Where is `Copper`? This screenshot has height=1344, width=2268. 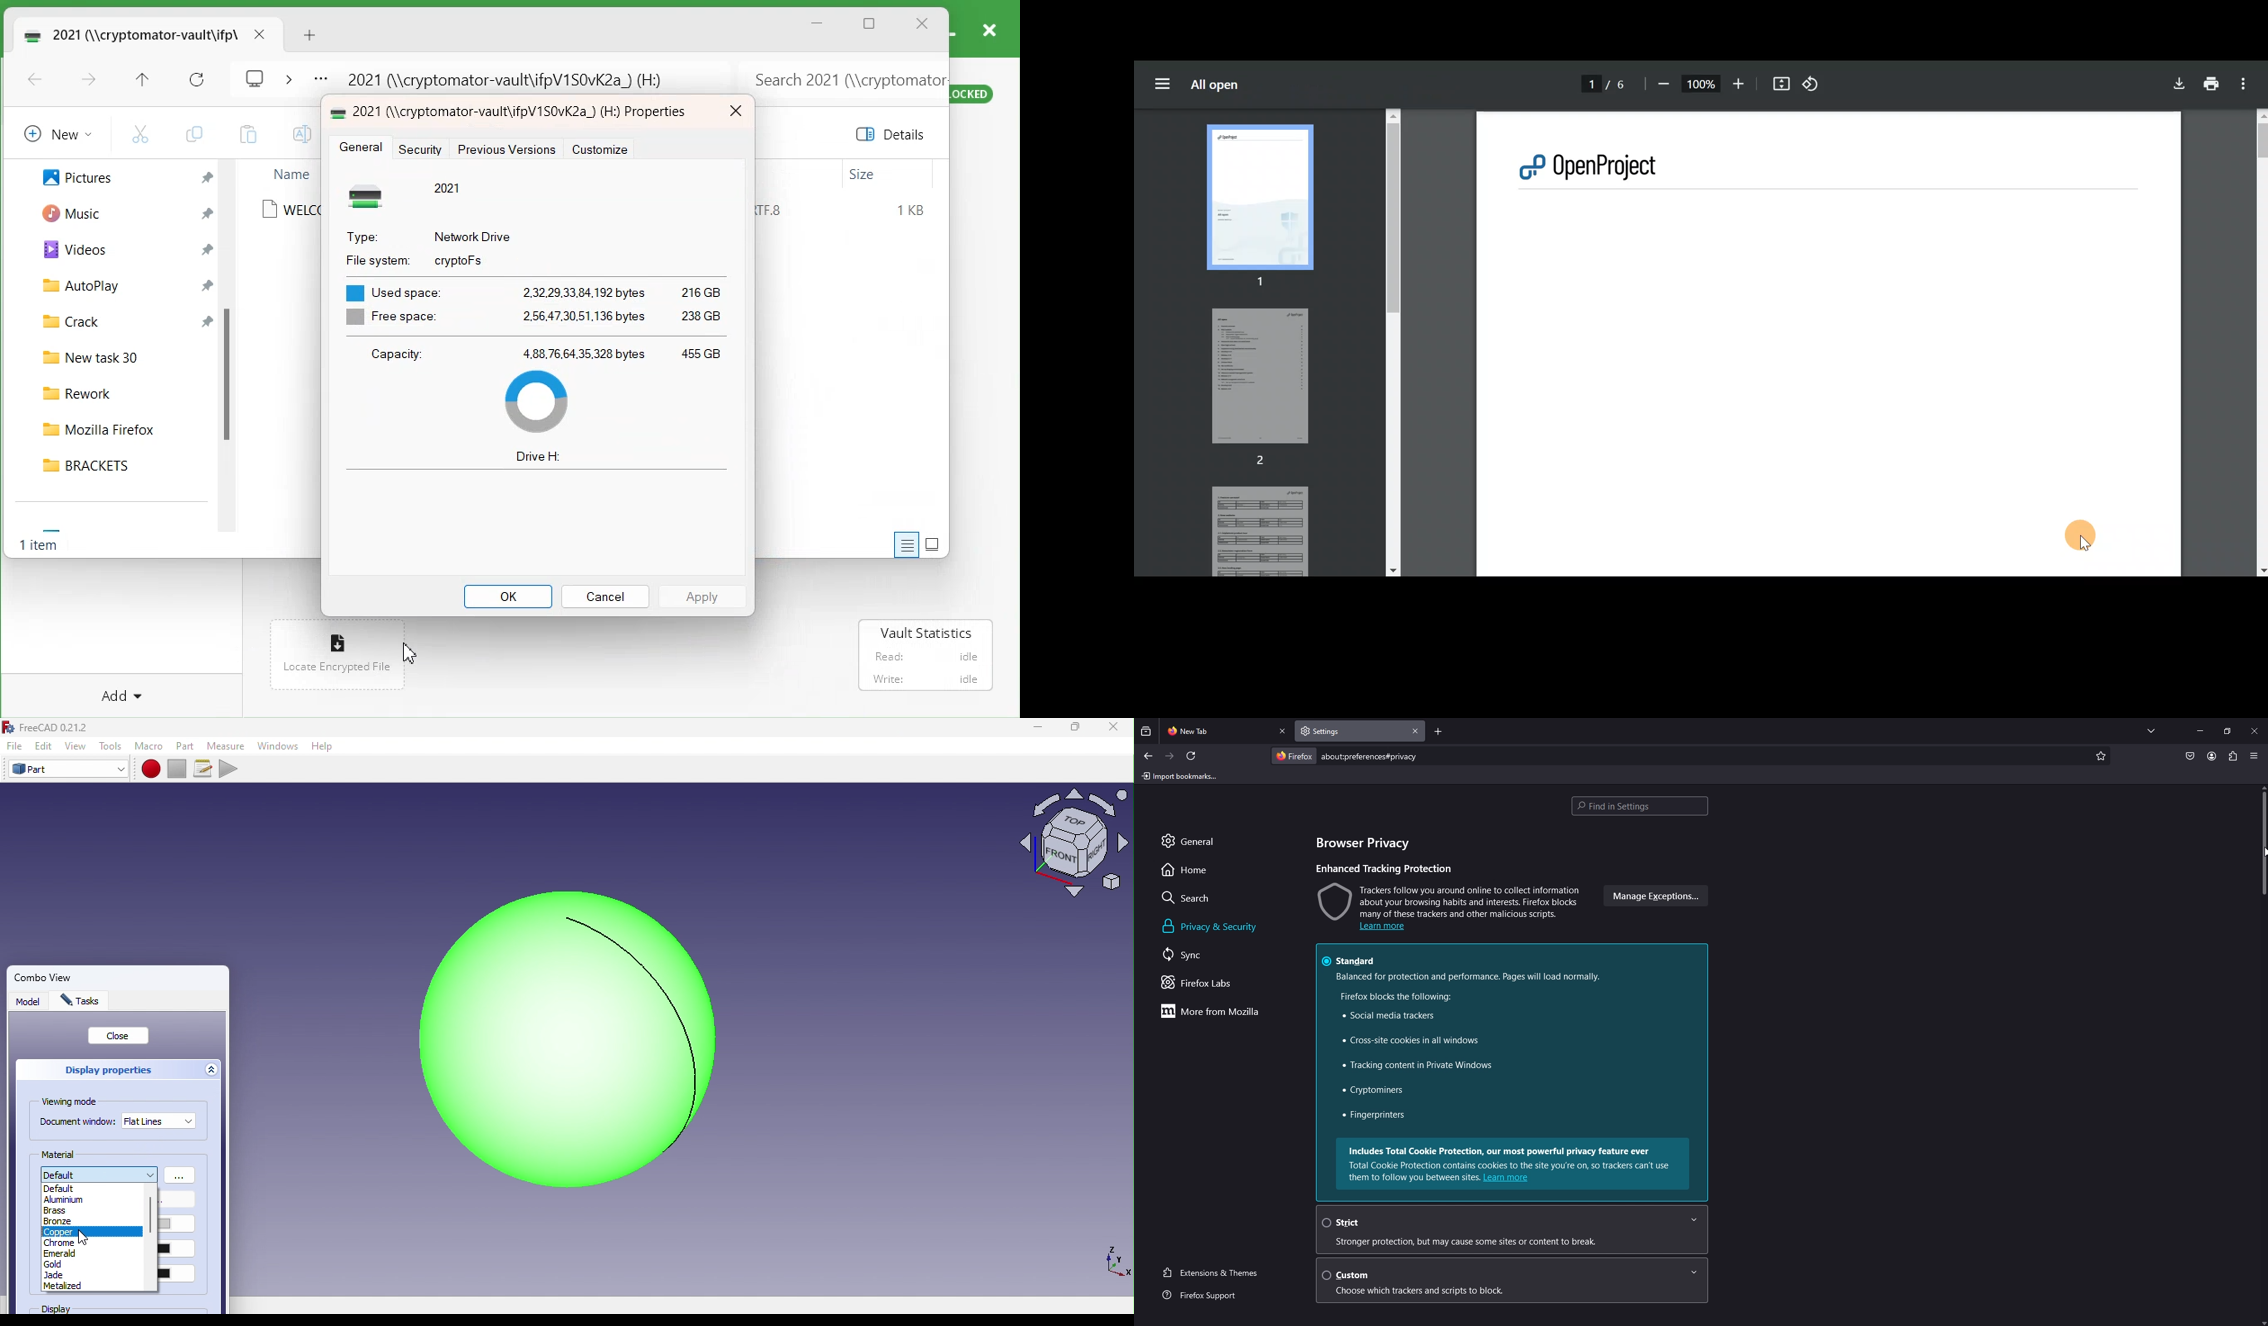 Copper is located at coordinates (58, 1232).